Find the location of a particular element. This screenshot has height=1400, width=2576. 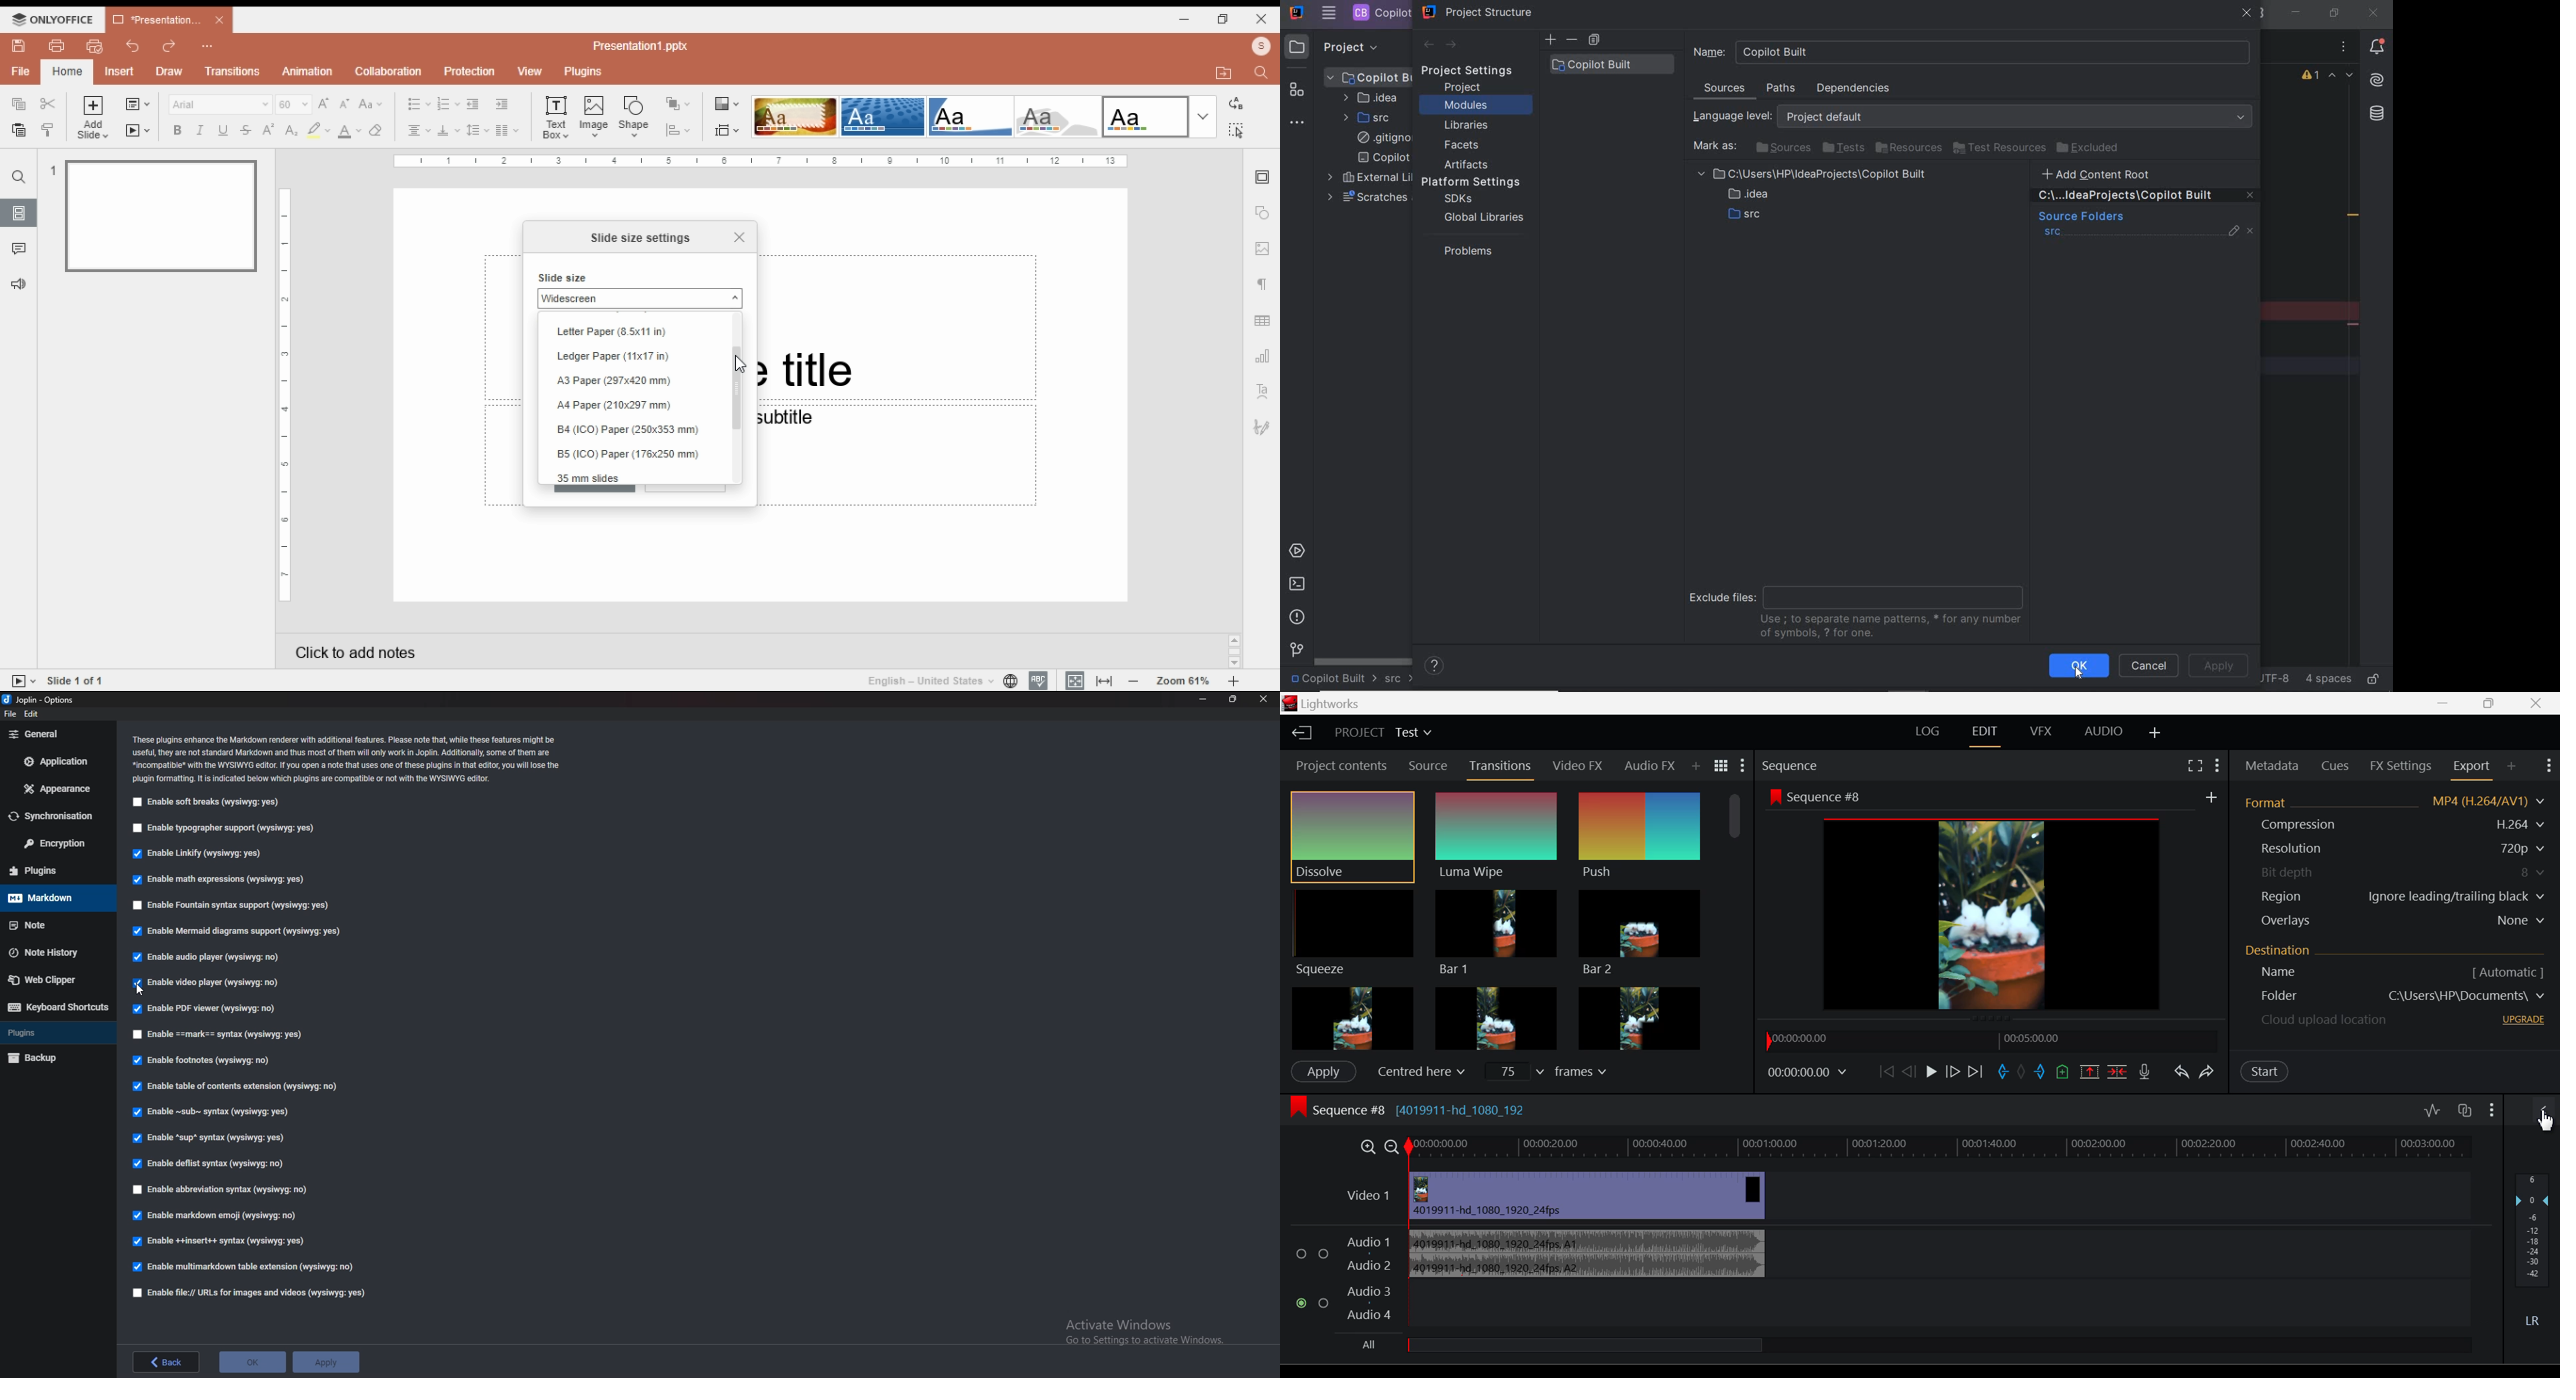

start slide show is located at coordinates (24, 681).